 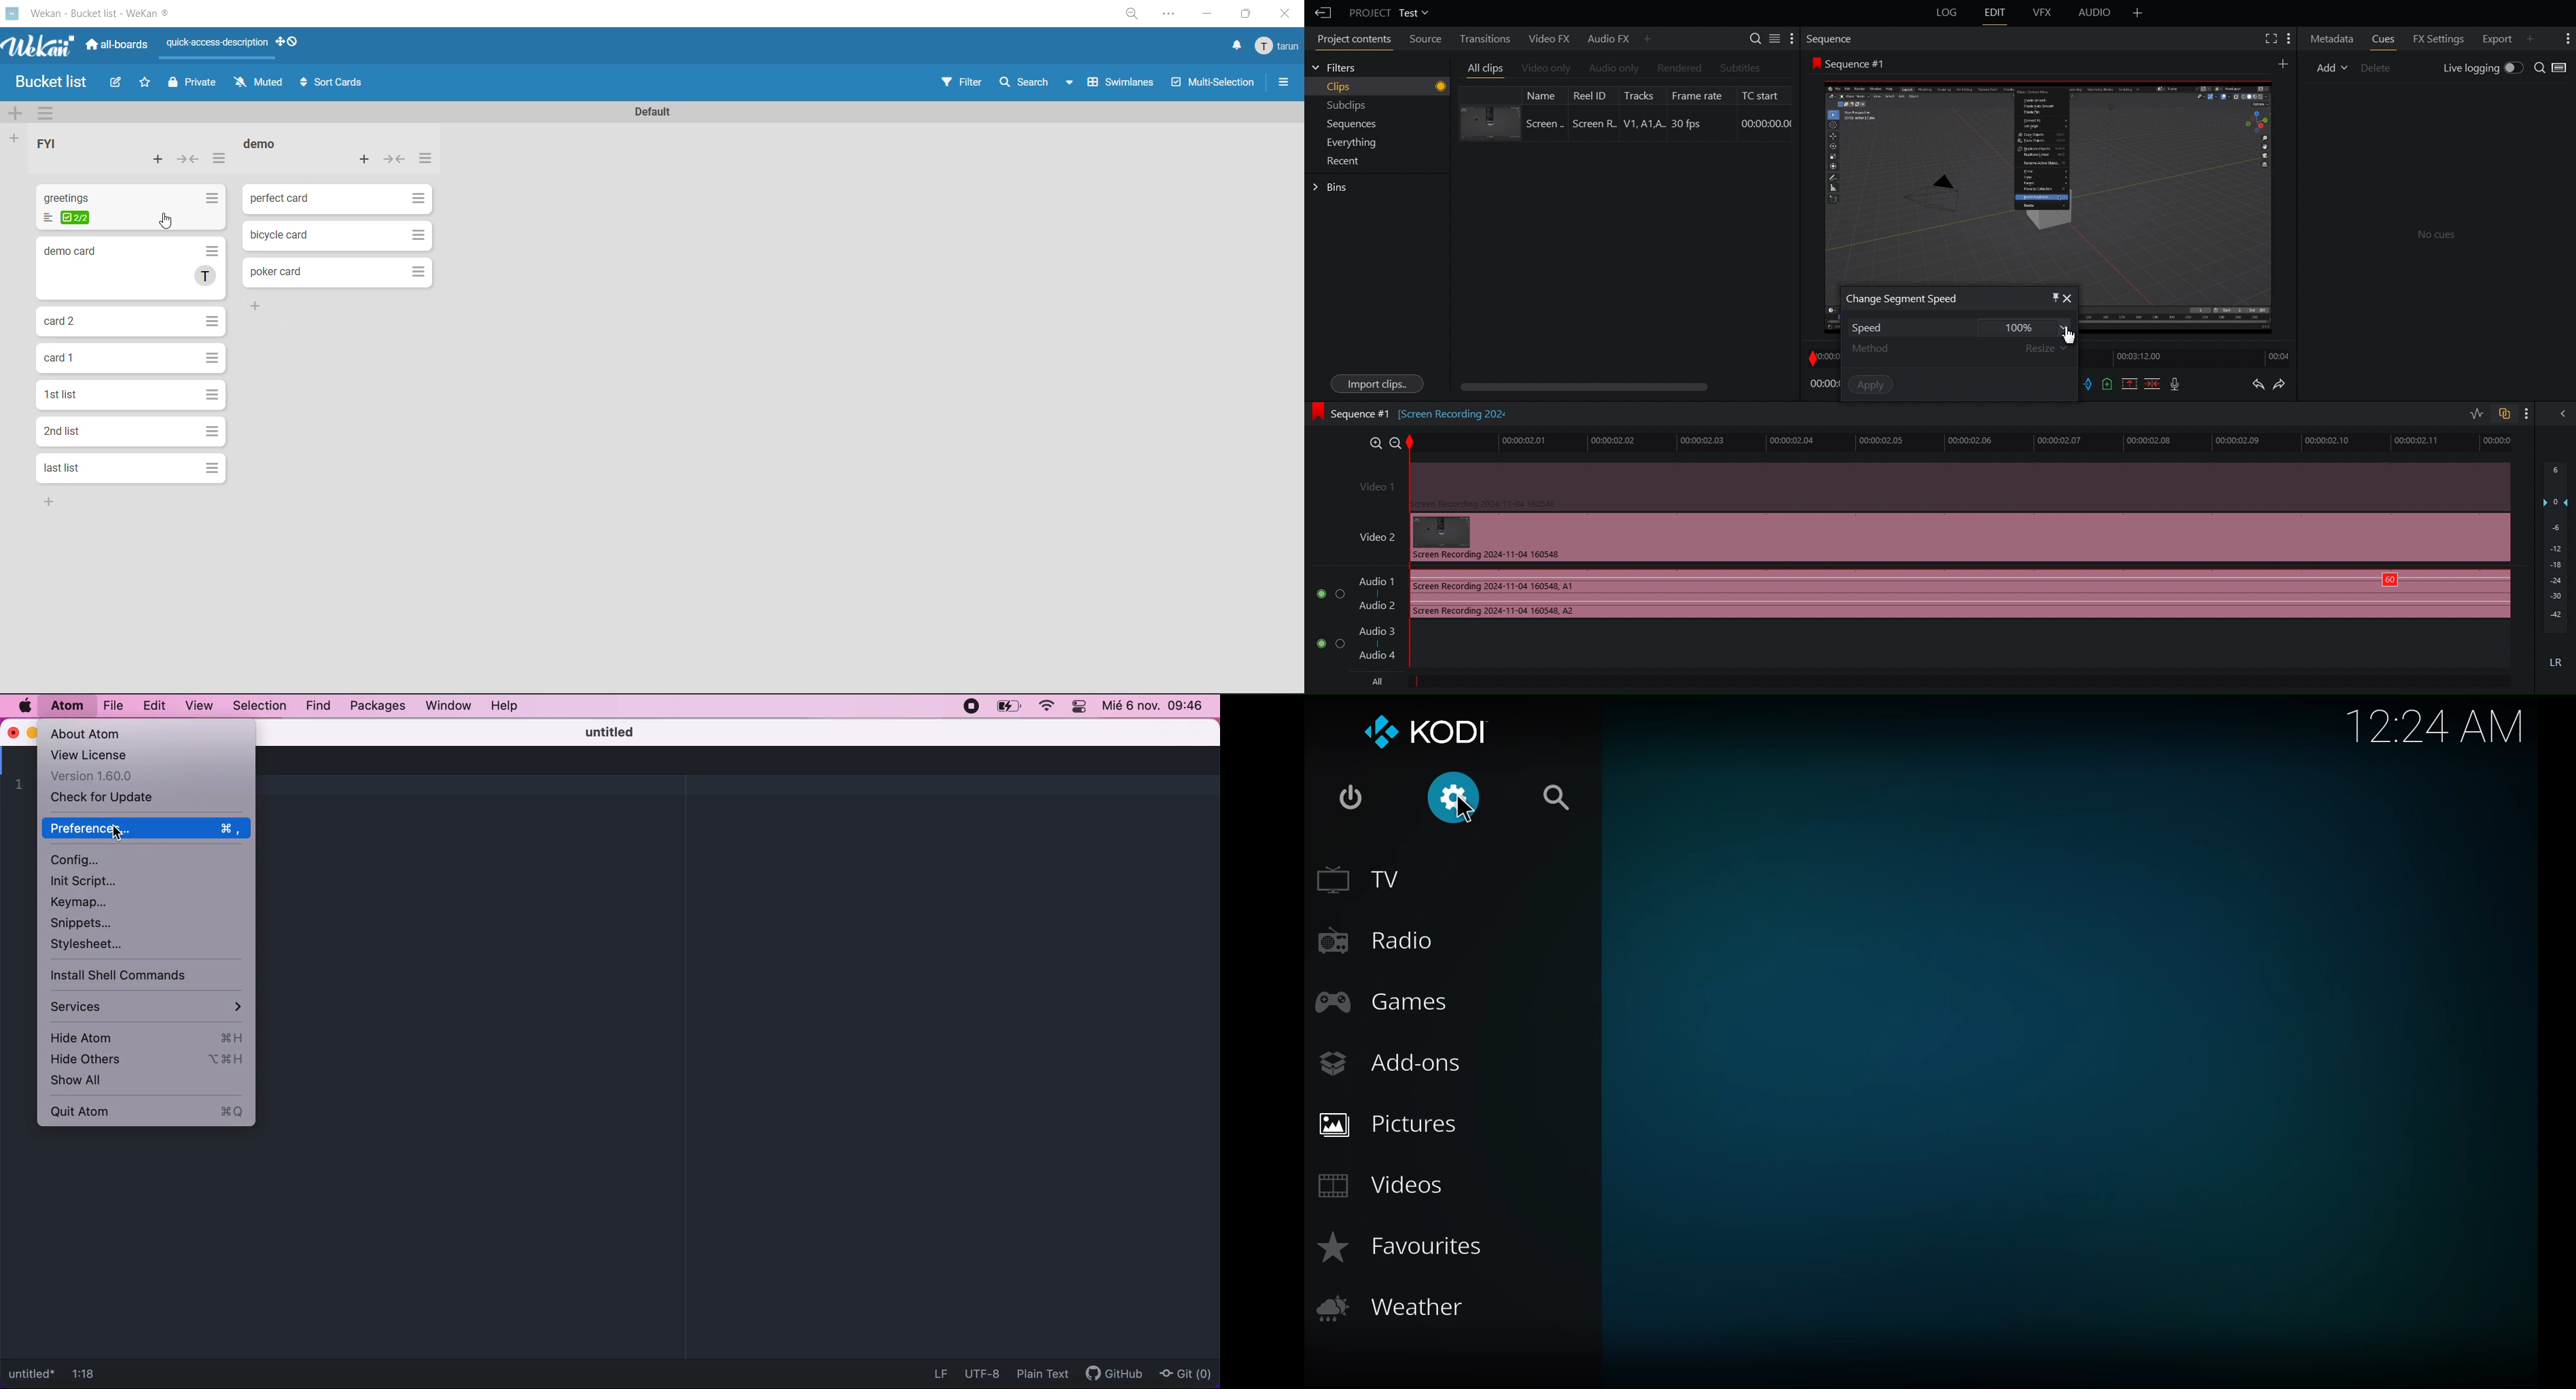 I want to click on cards, so click(x=129, y=432).